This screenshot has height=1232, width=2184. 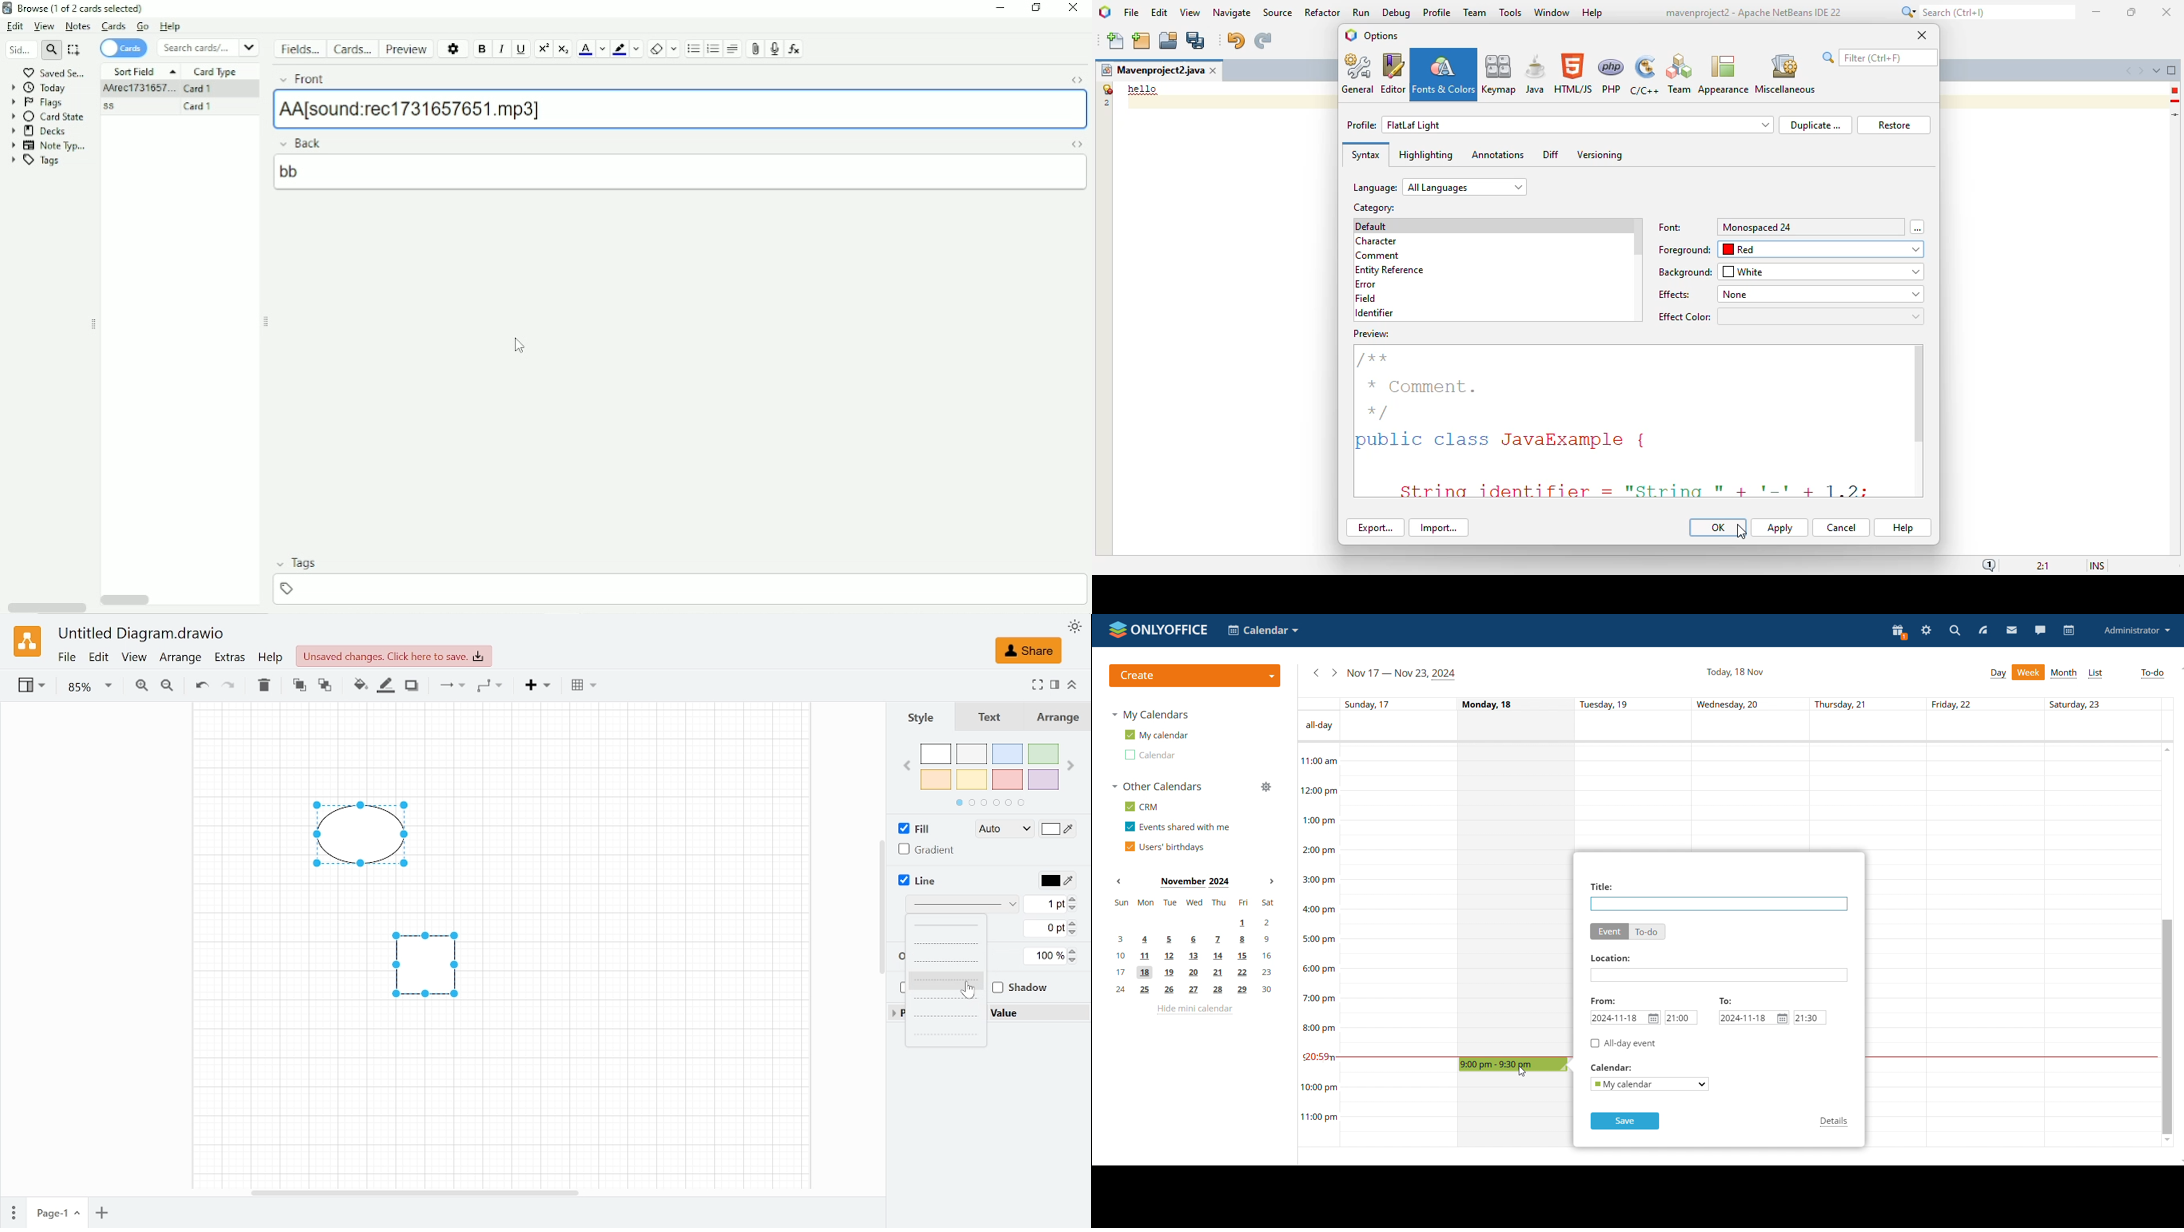 I want to click on To back, so click(x=325, y=686).